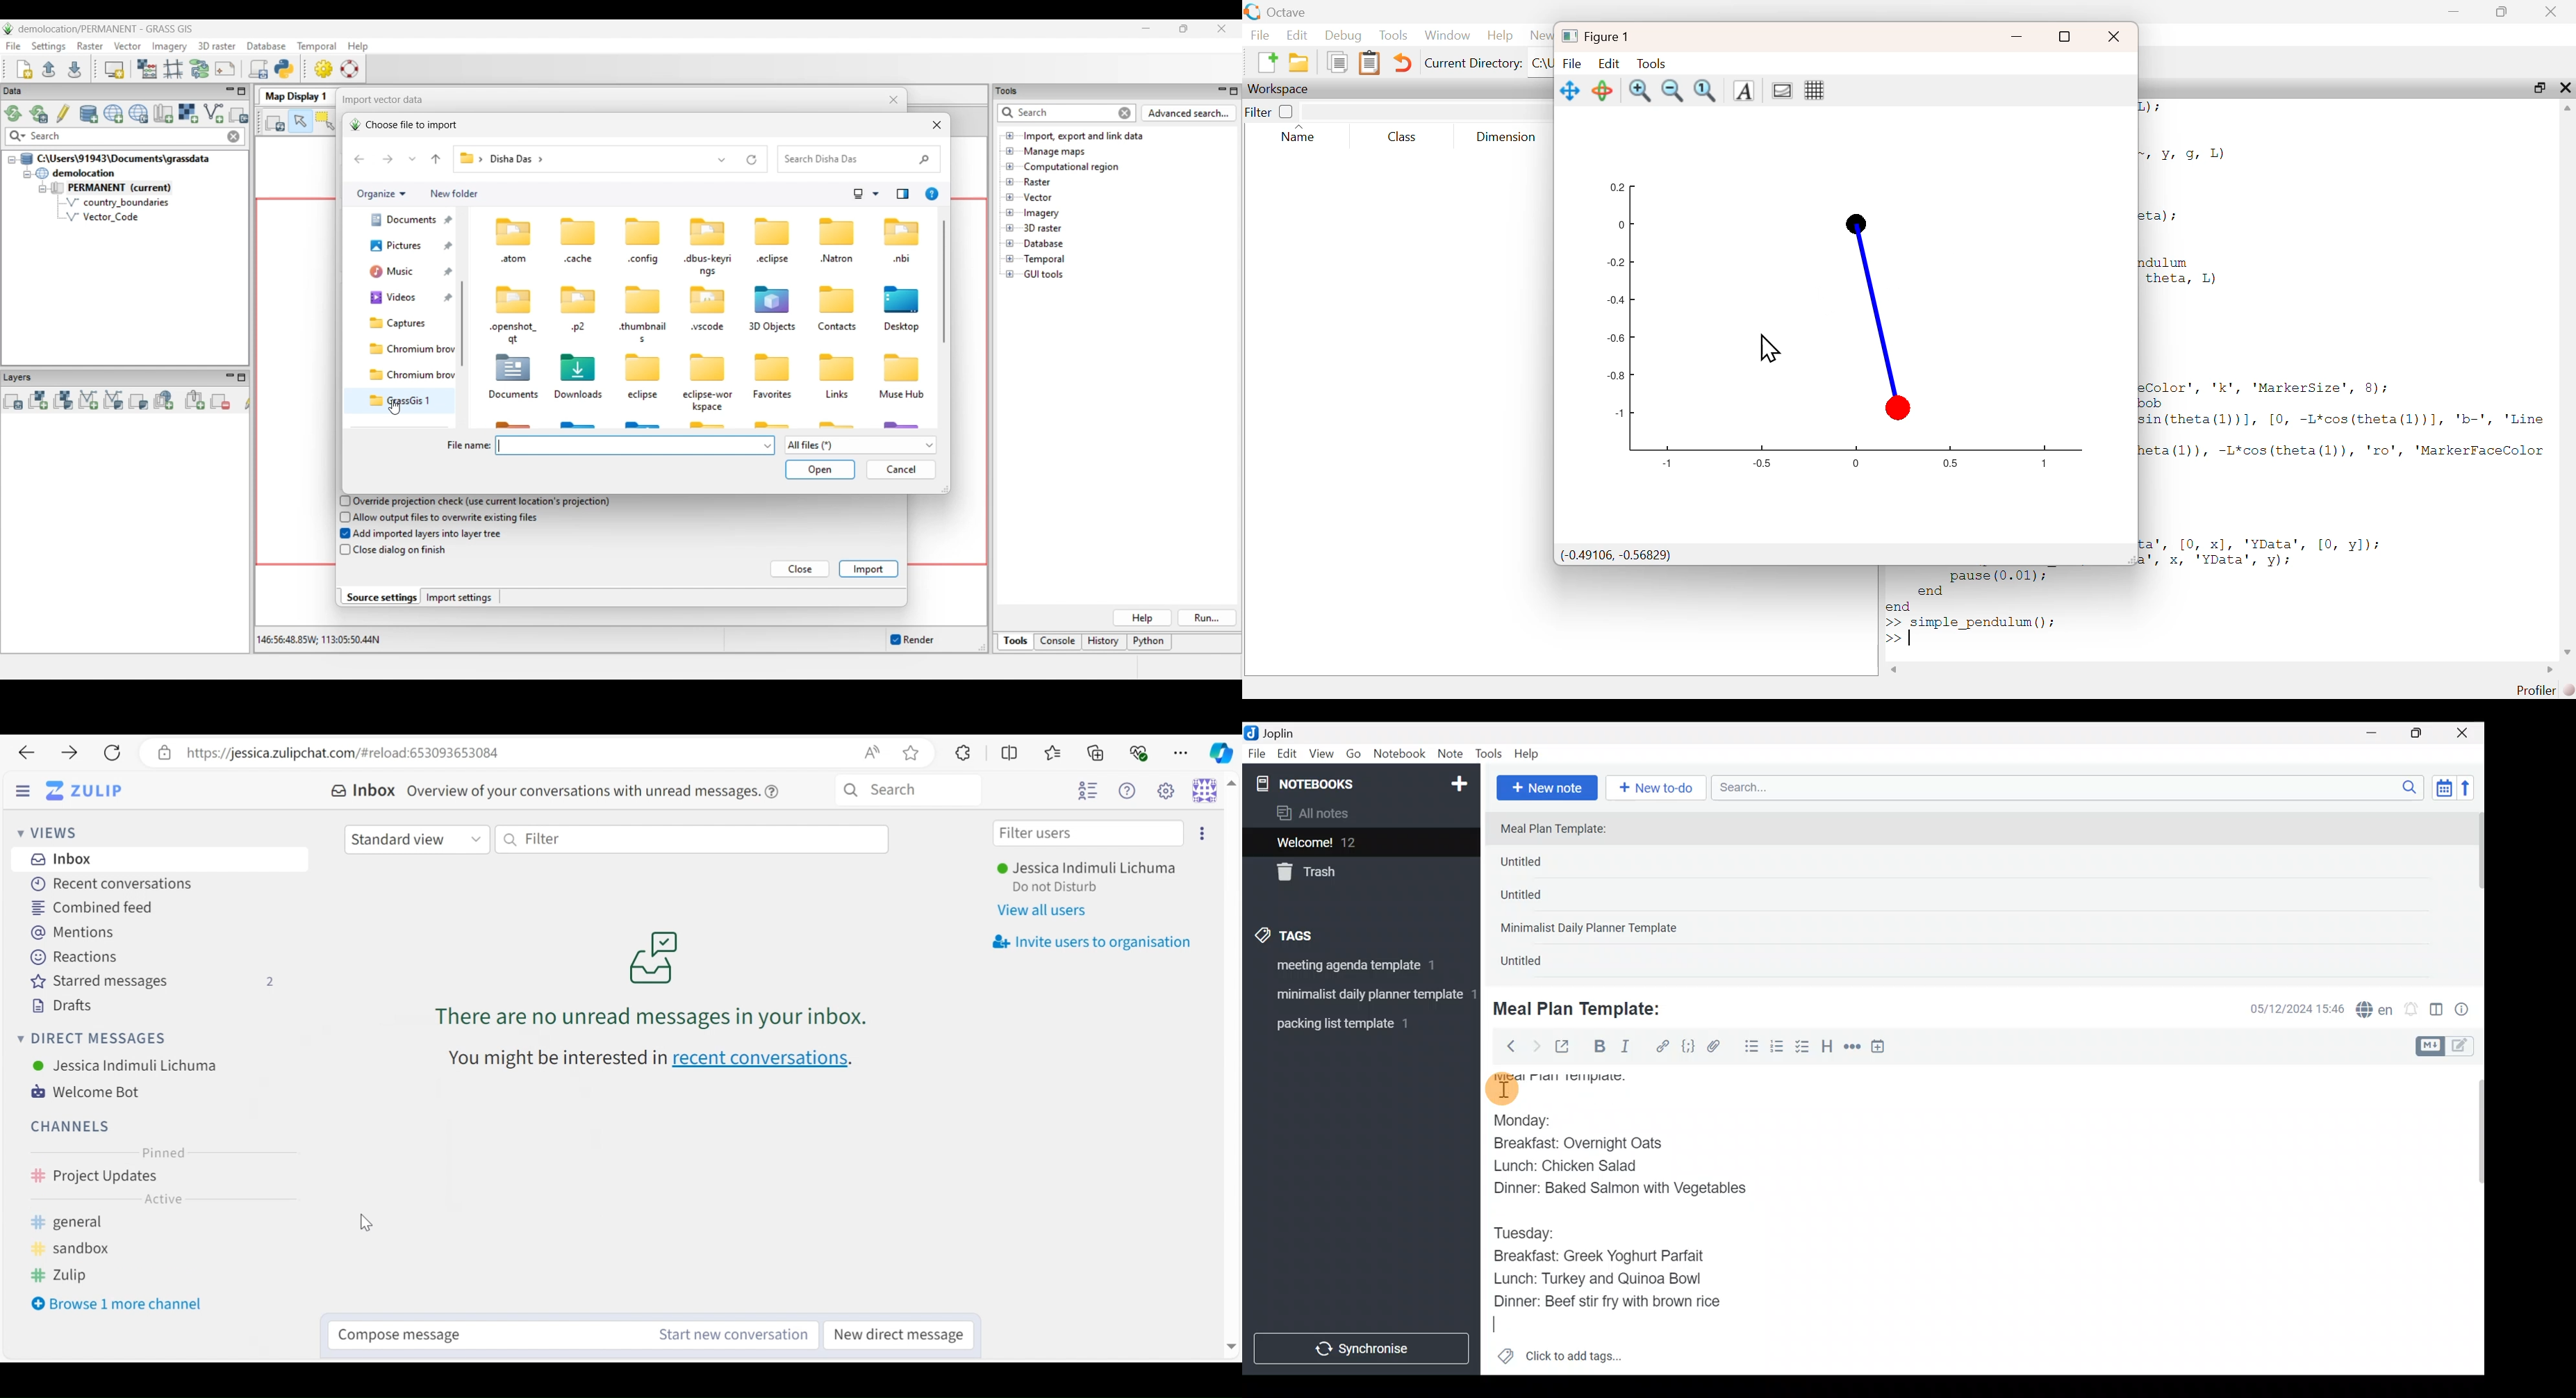  I want to click on Tap text, so click(1912, 640).